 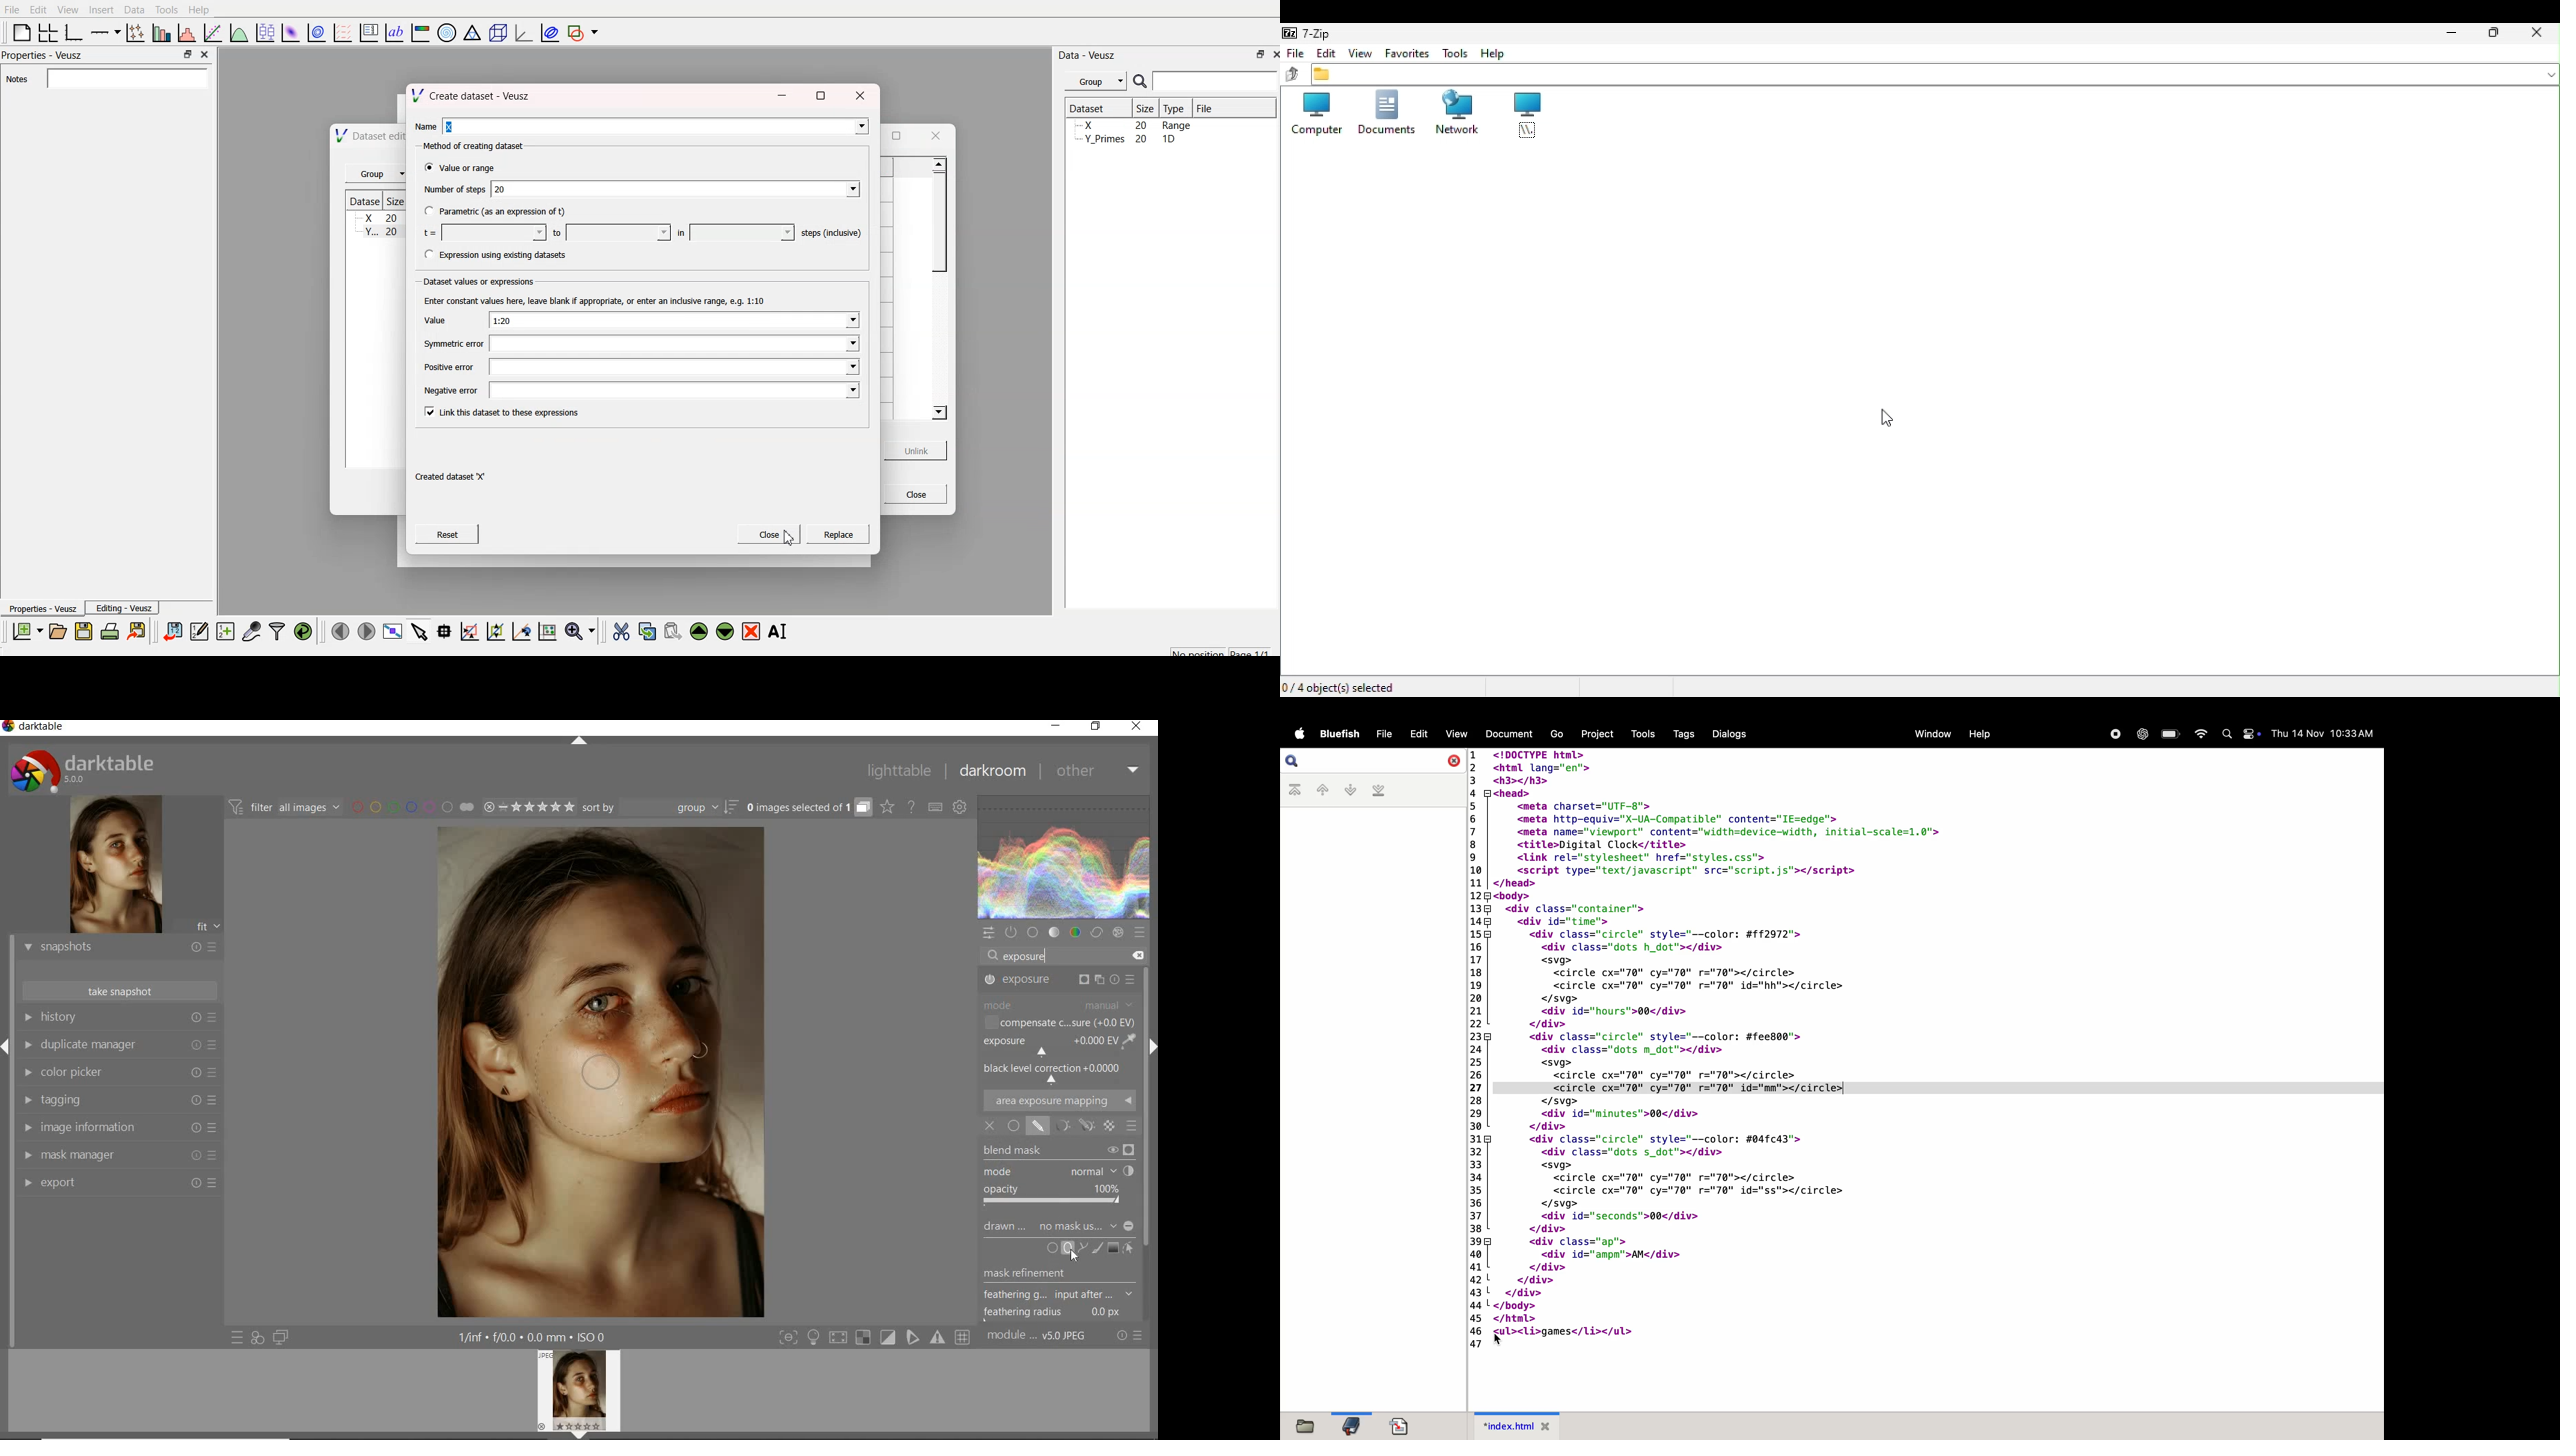 What do you see at coordinates (1384, 734) in the screenshot?
I see `File` at bounding box center [1384, 734].